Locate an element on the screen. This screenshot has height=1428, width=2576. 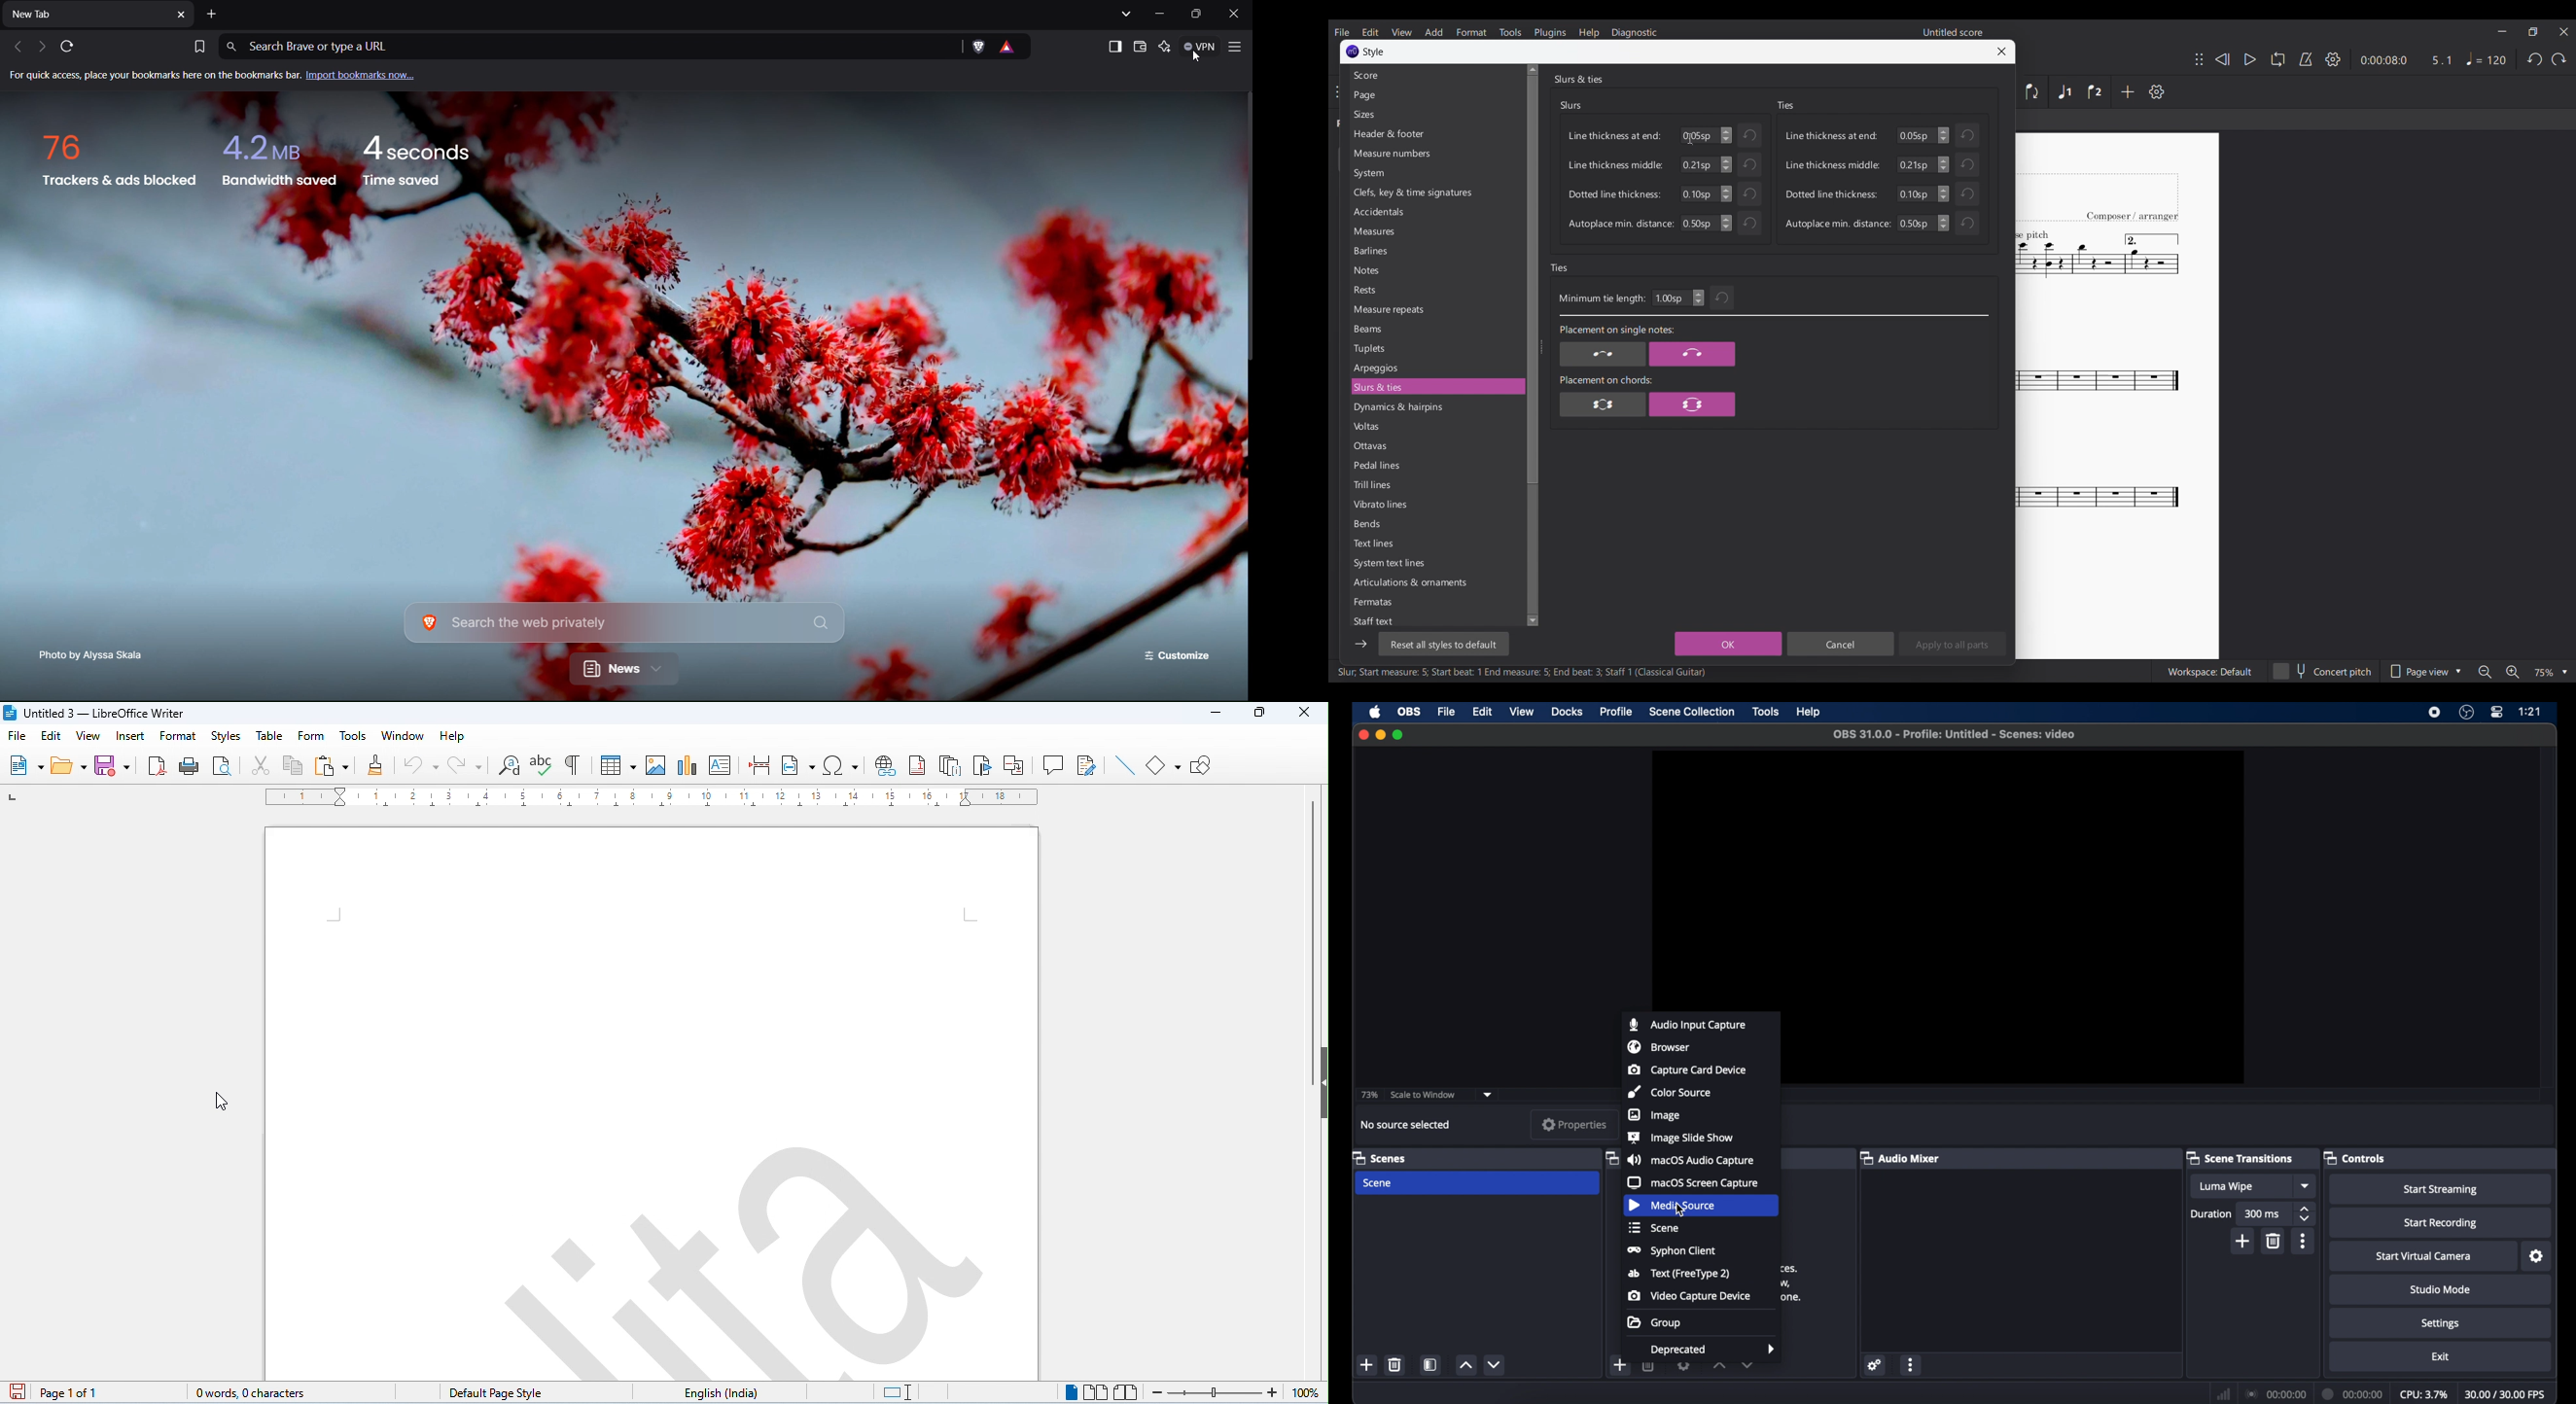
73% is located at coordinates (1369, 1094).